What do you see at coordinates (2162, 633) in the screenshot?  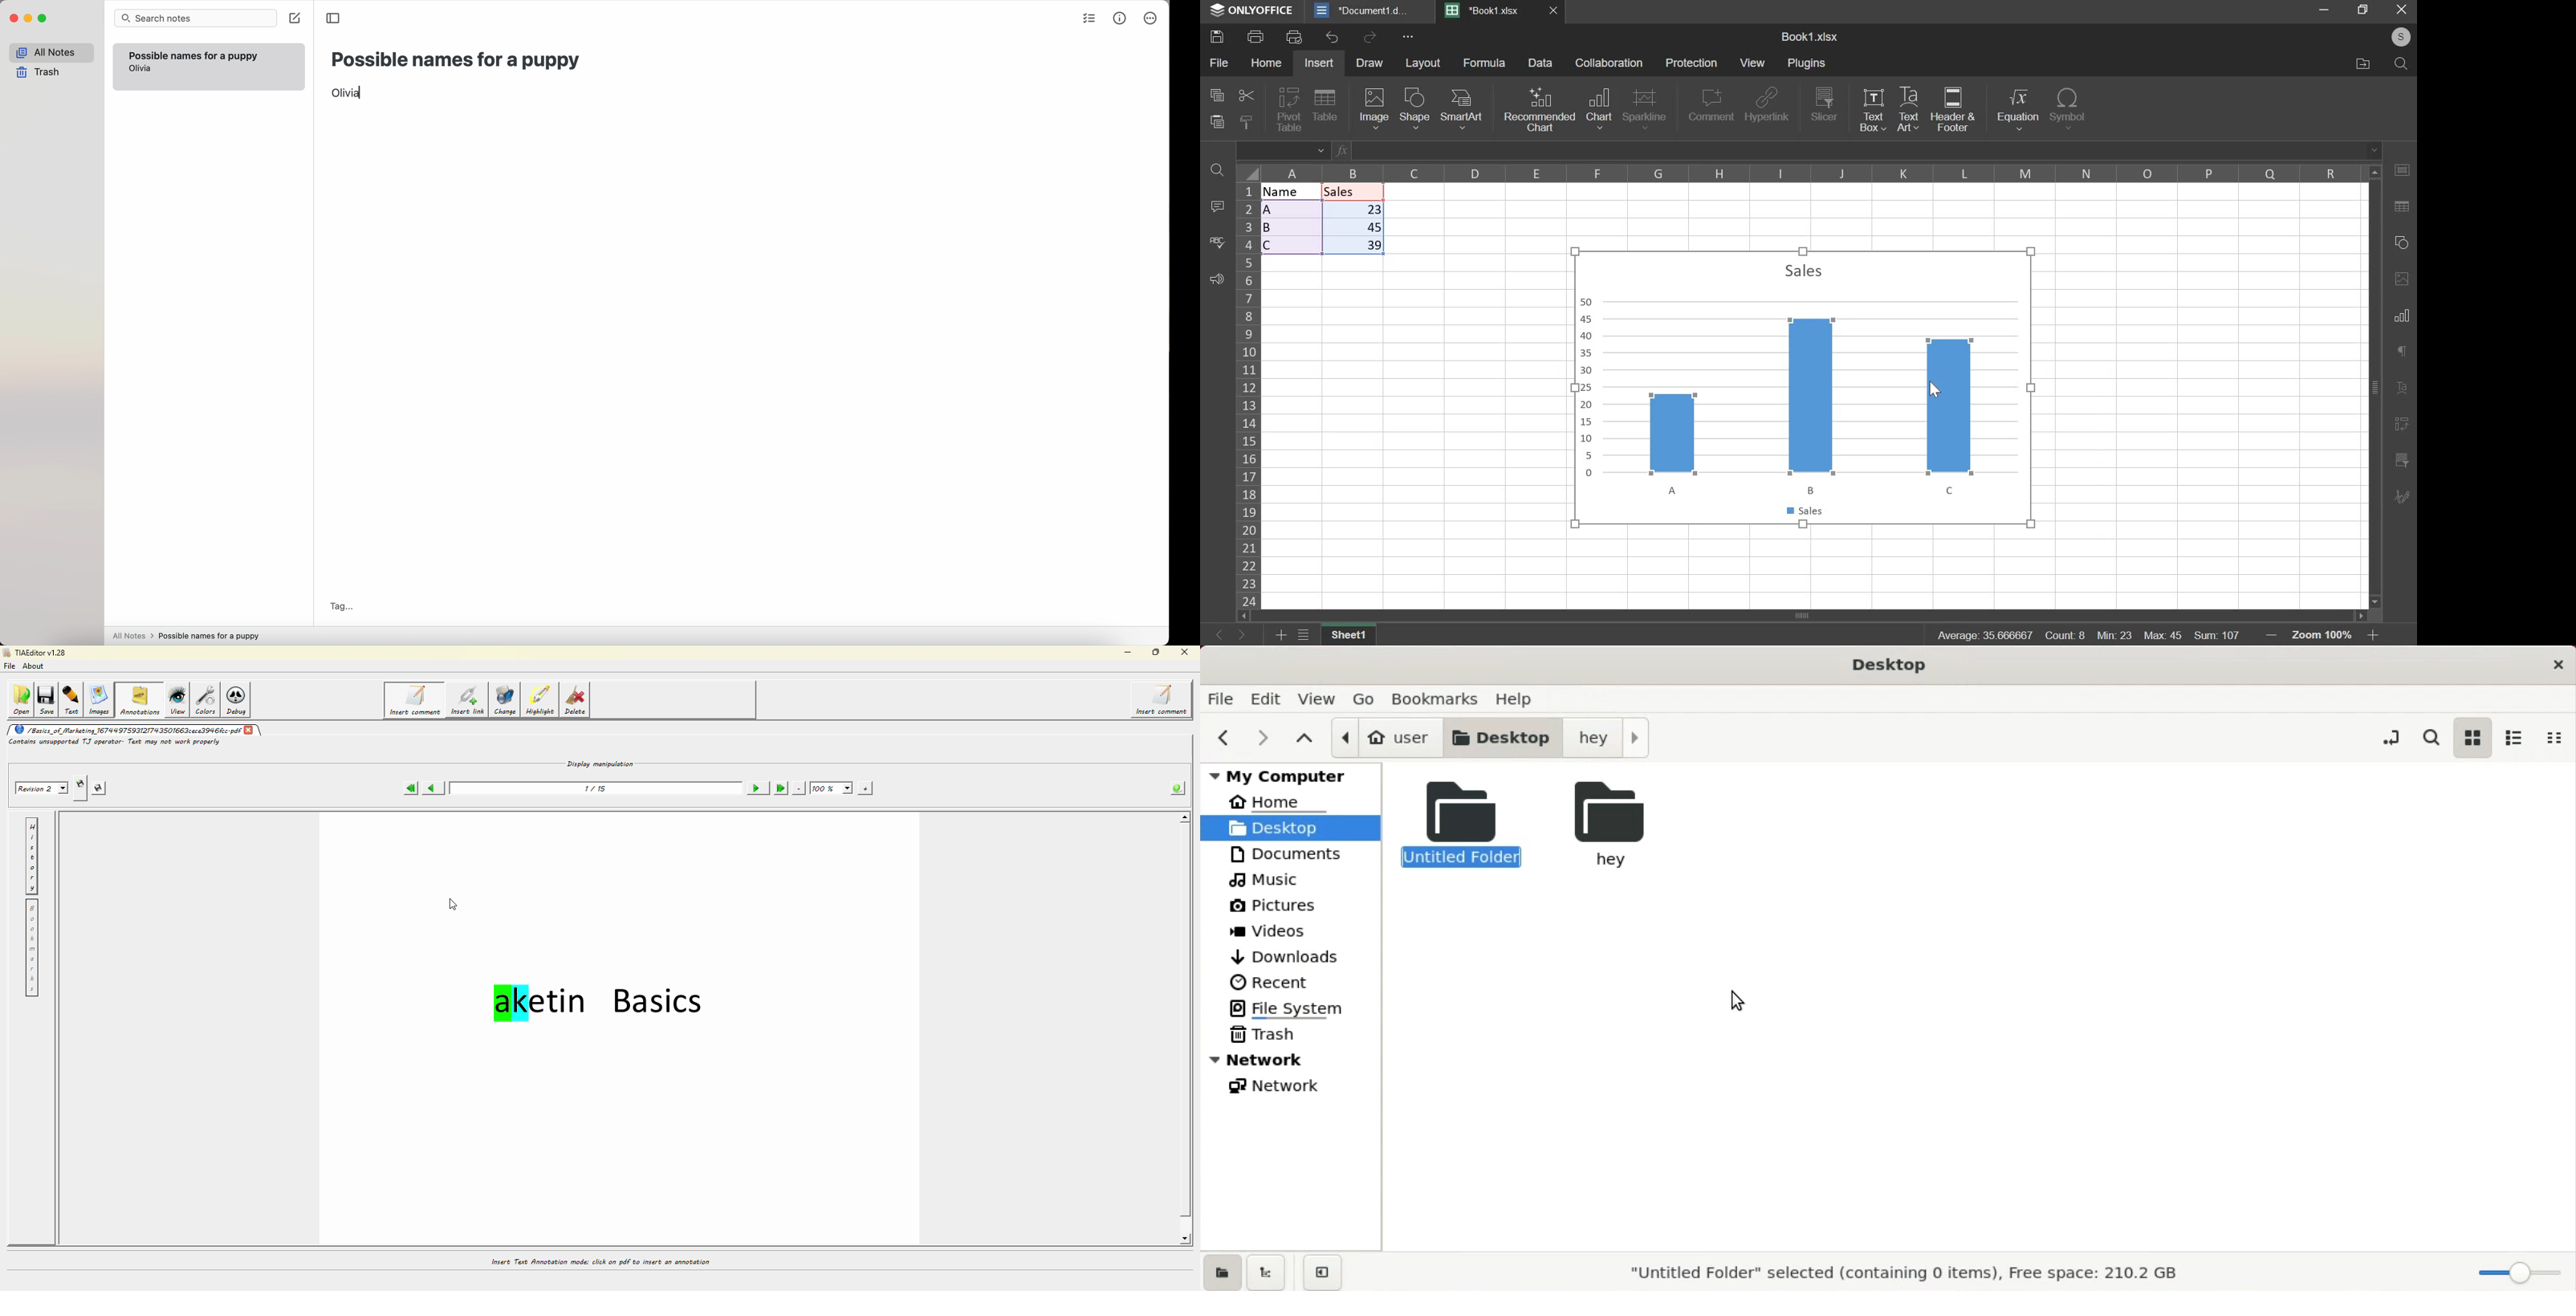 I see `max` at bounding box center [2162, 633].